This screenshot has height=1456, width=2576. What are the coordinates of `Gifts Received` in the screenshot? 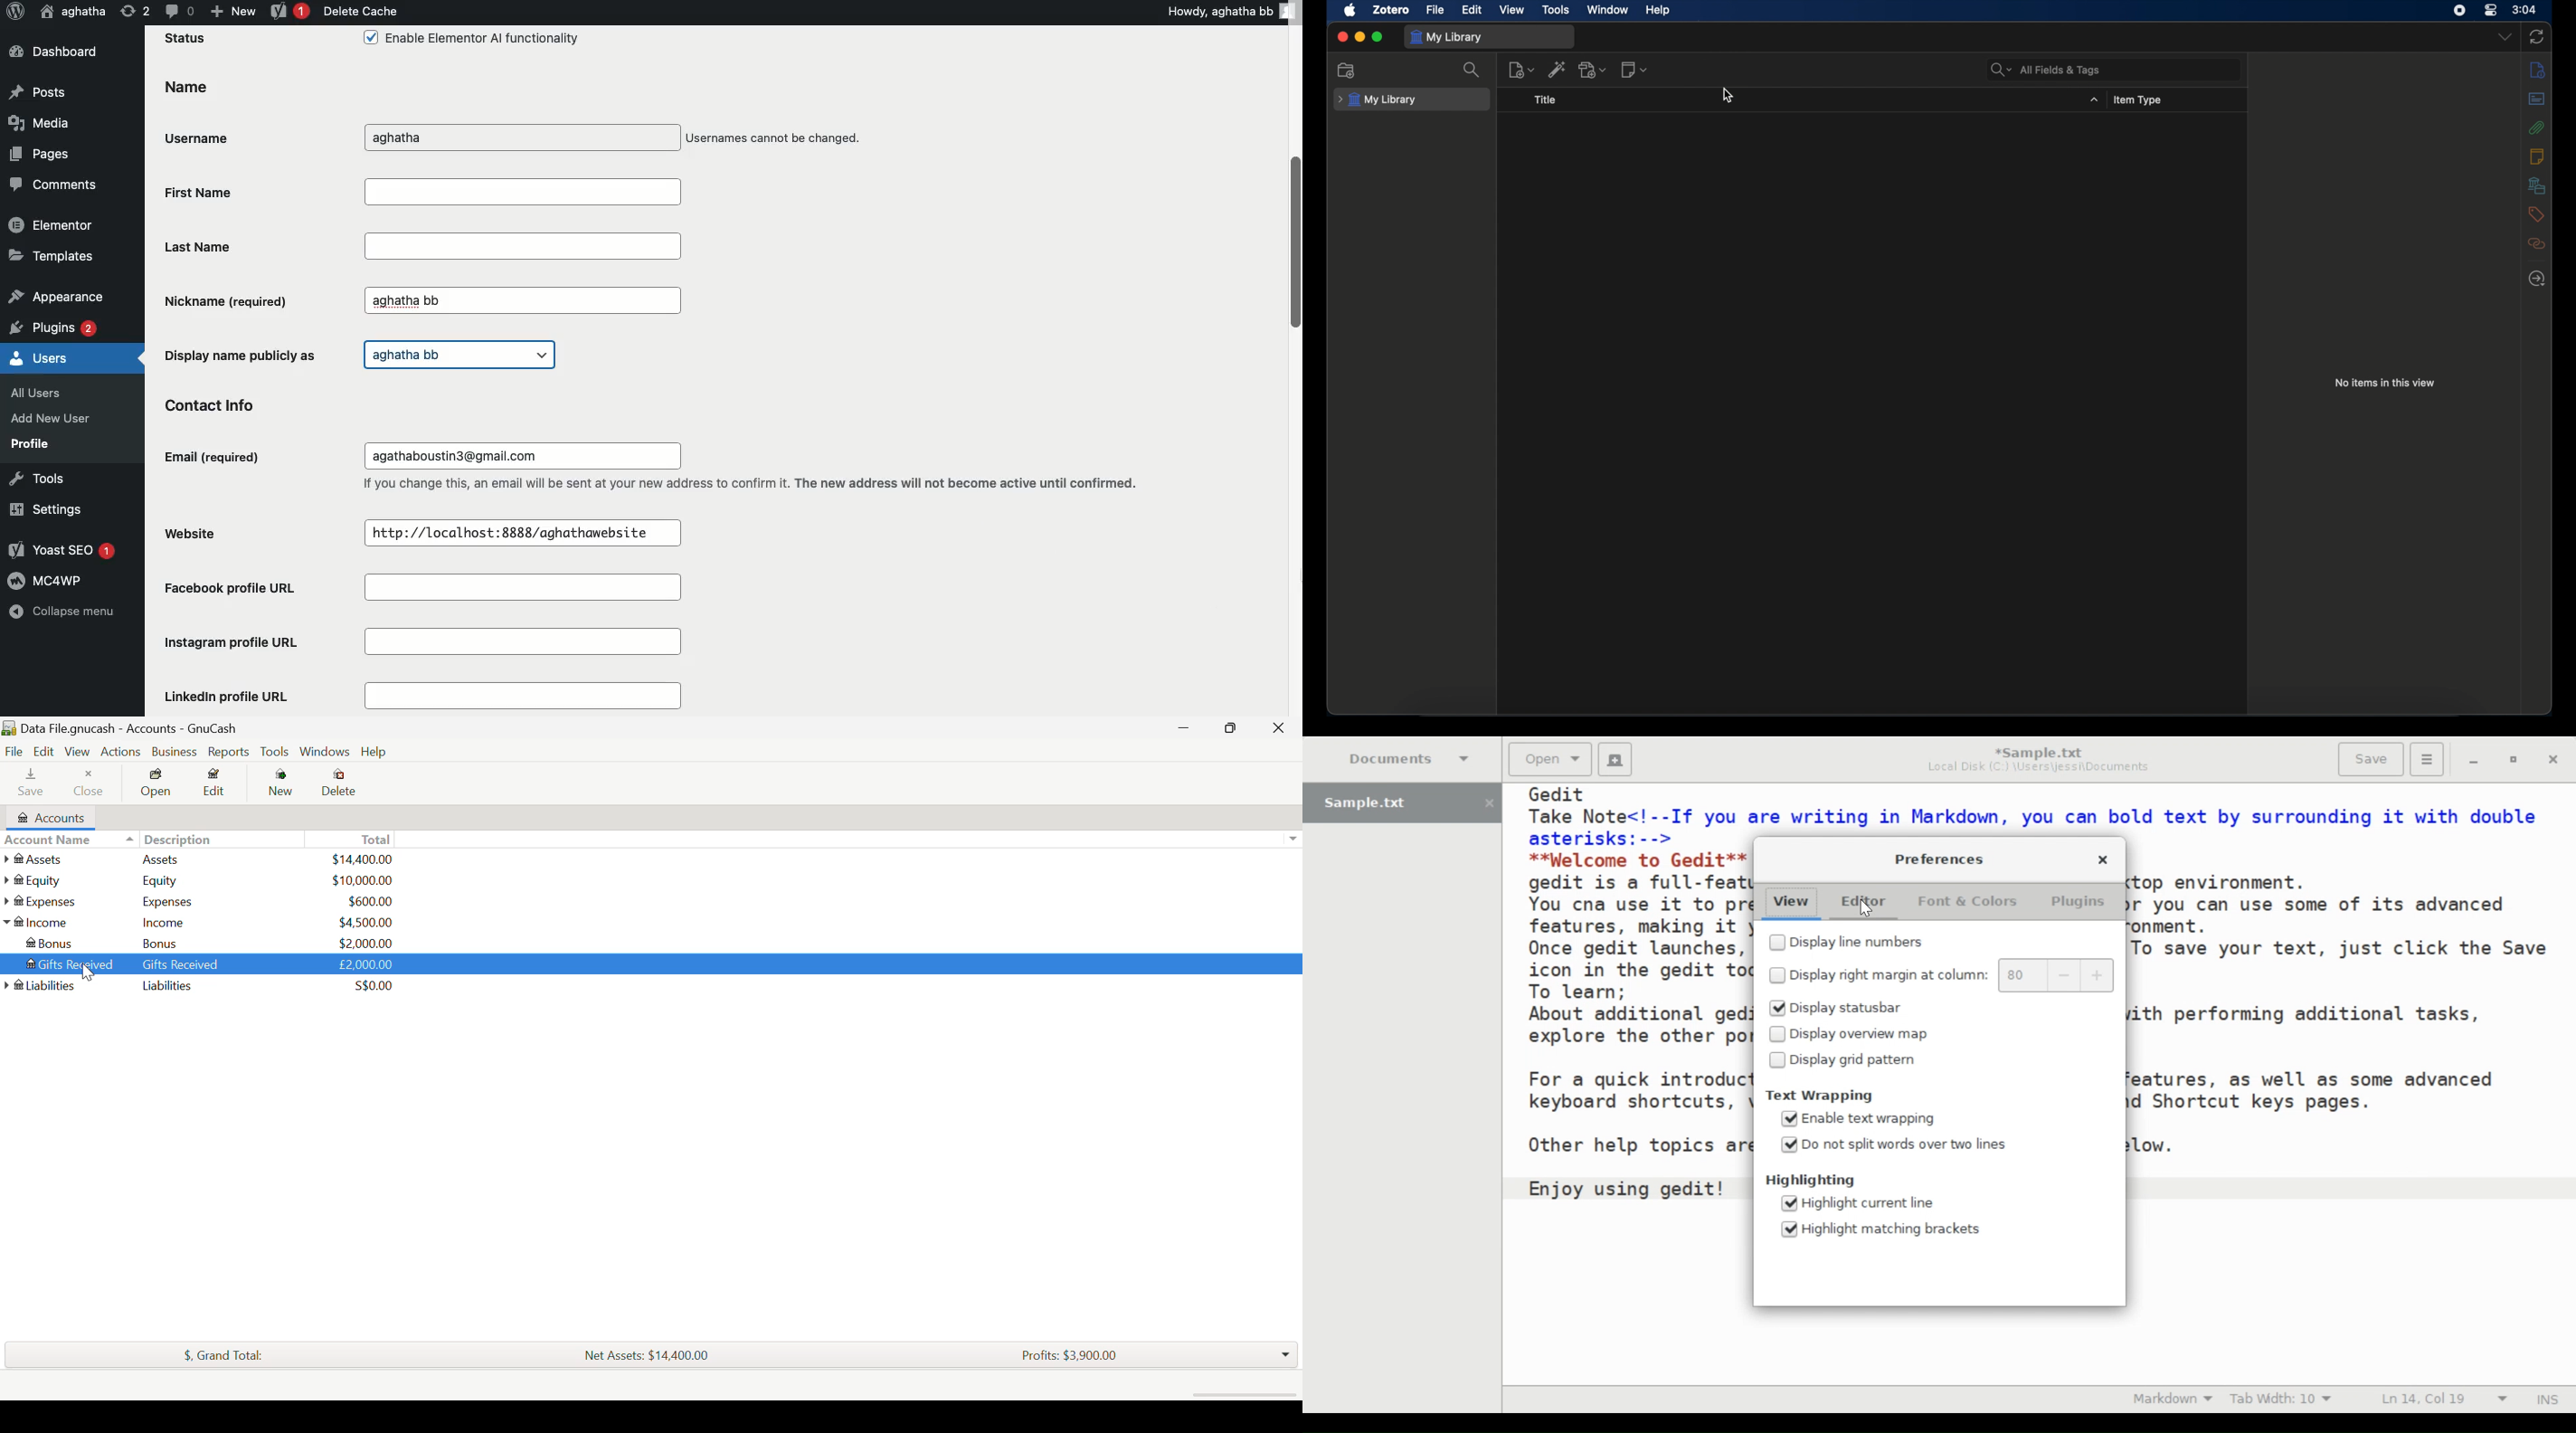 It's located at (66, 962).